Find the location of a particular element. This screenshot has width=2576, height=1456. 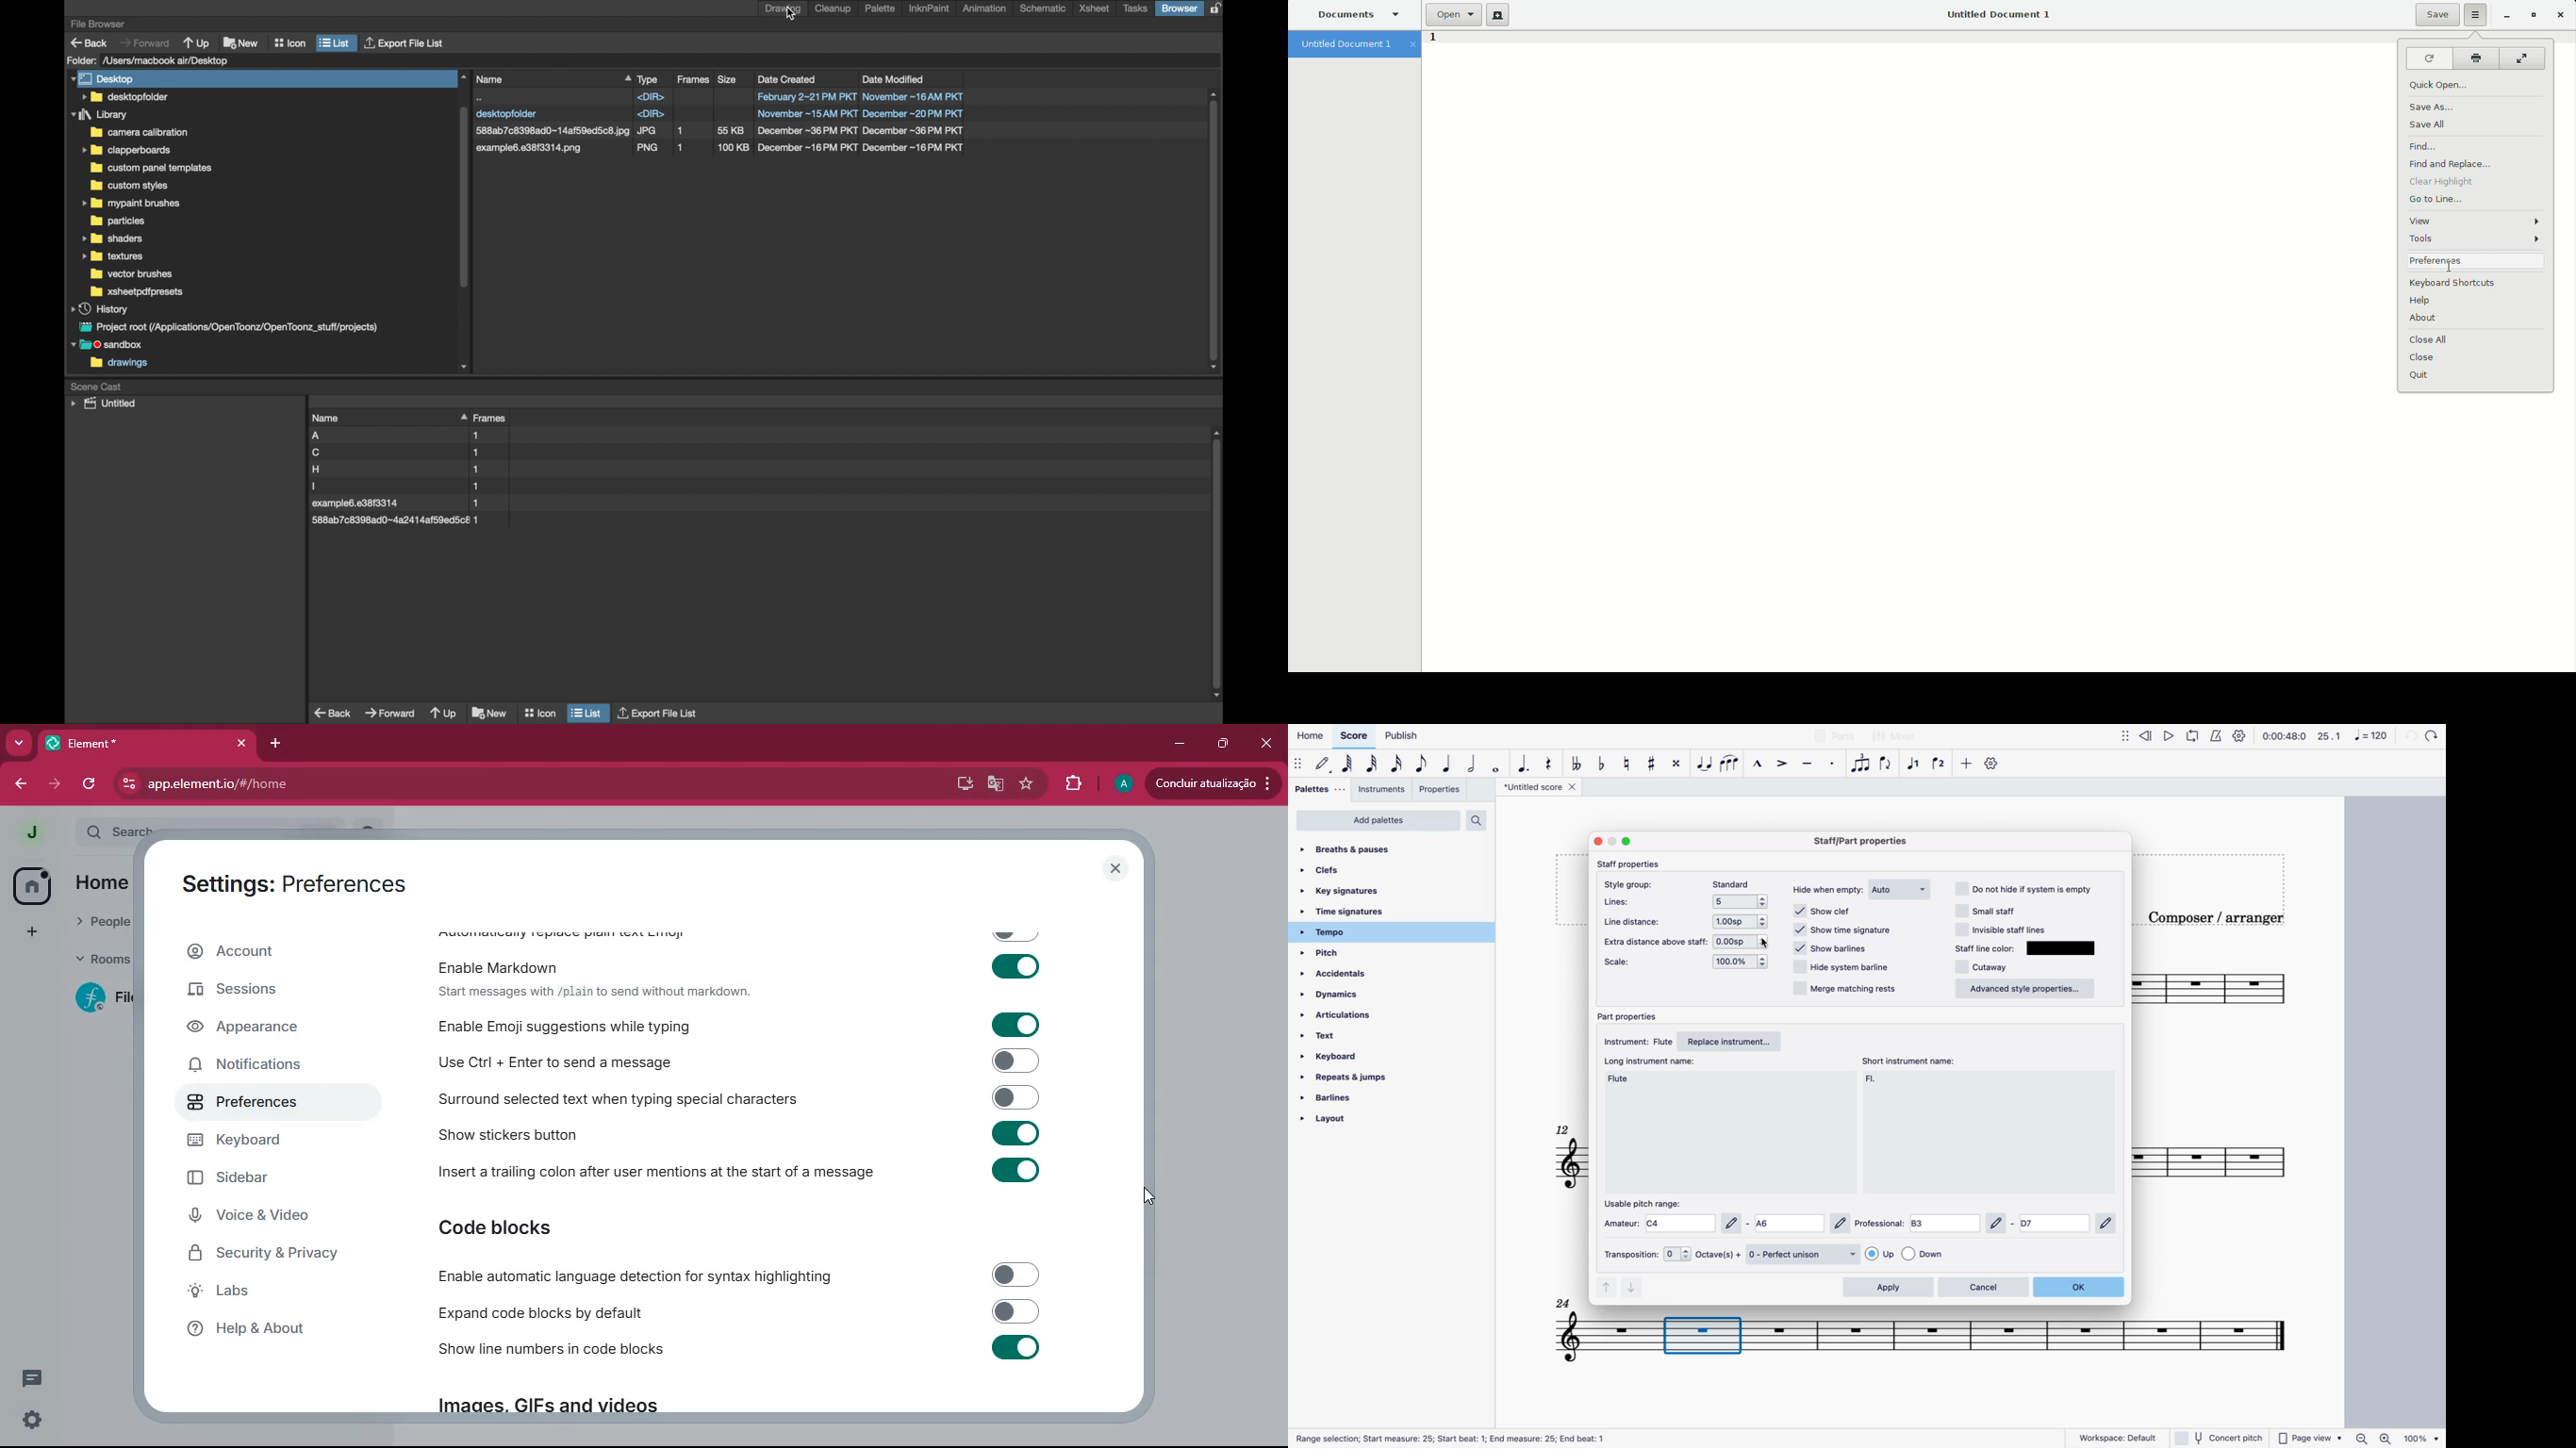

keyboard is located at coordinates (271, 1142).